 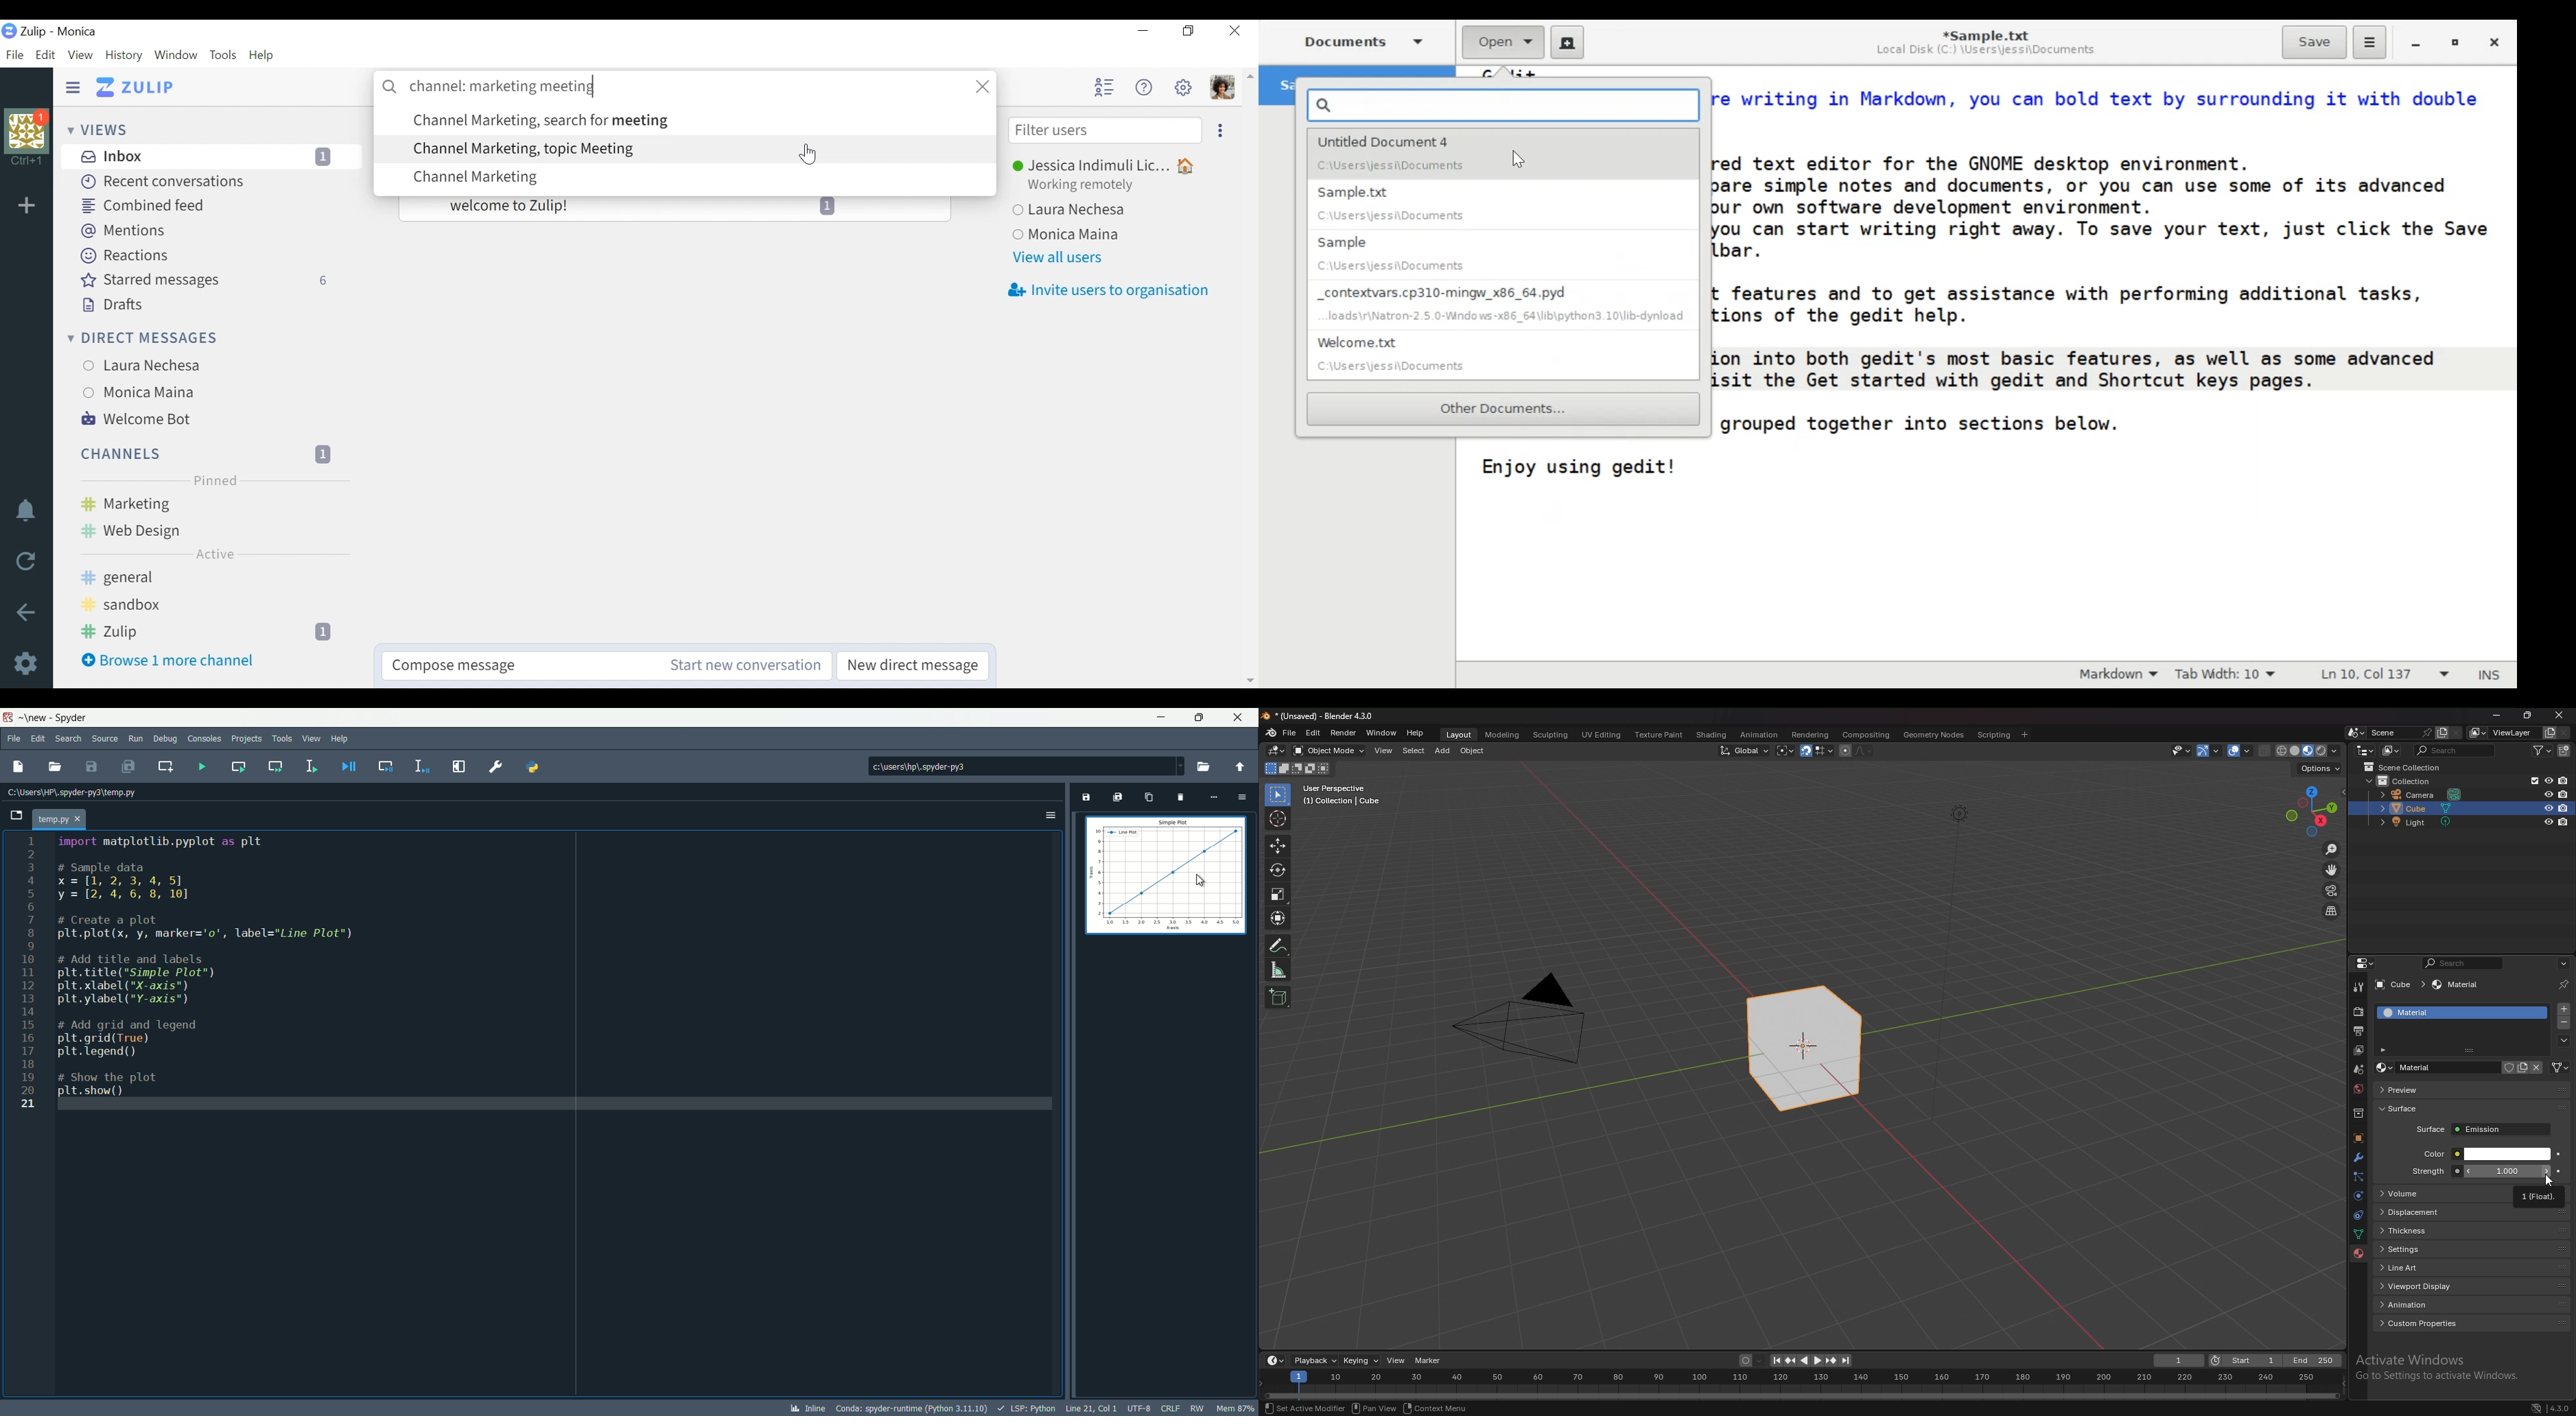 What do you see at coordinates (2241, 751) in the screenshot?
I see `overlays` at bounding box center [2241, 751].